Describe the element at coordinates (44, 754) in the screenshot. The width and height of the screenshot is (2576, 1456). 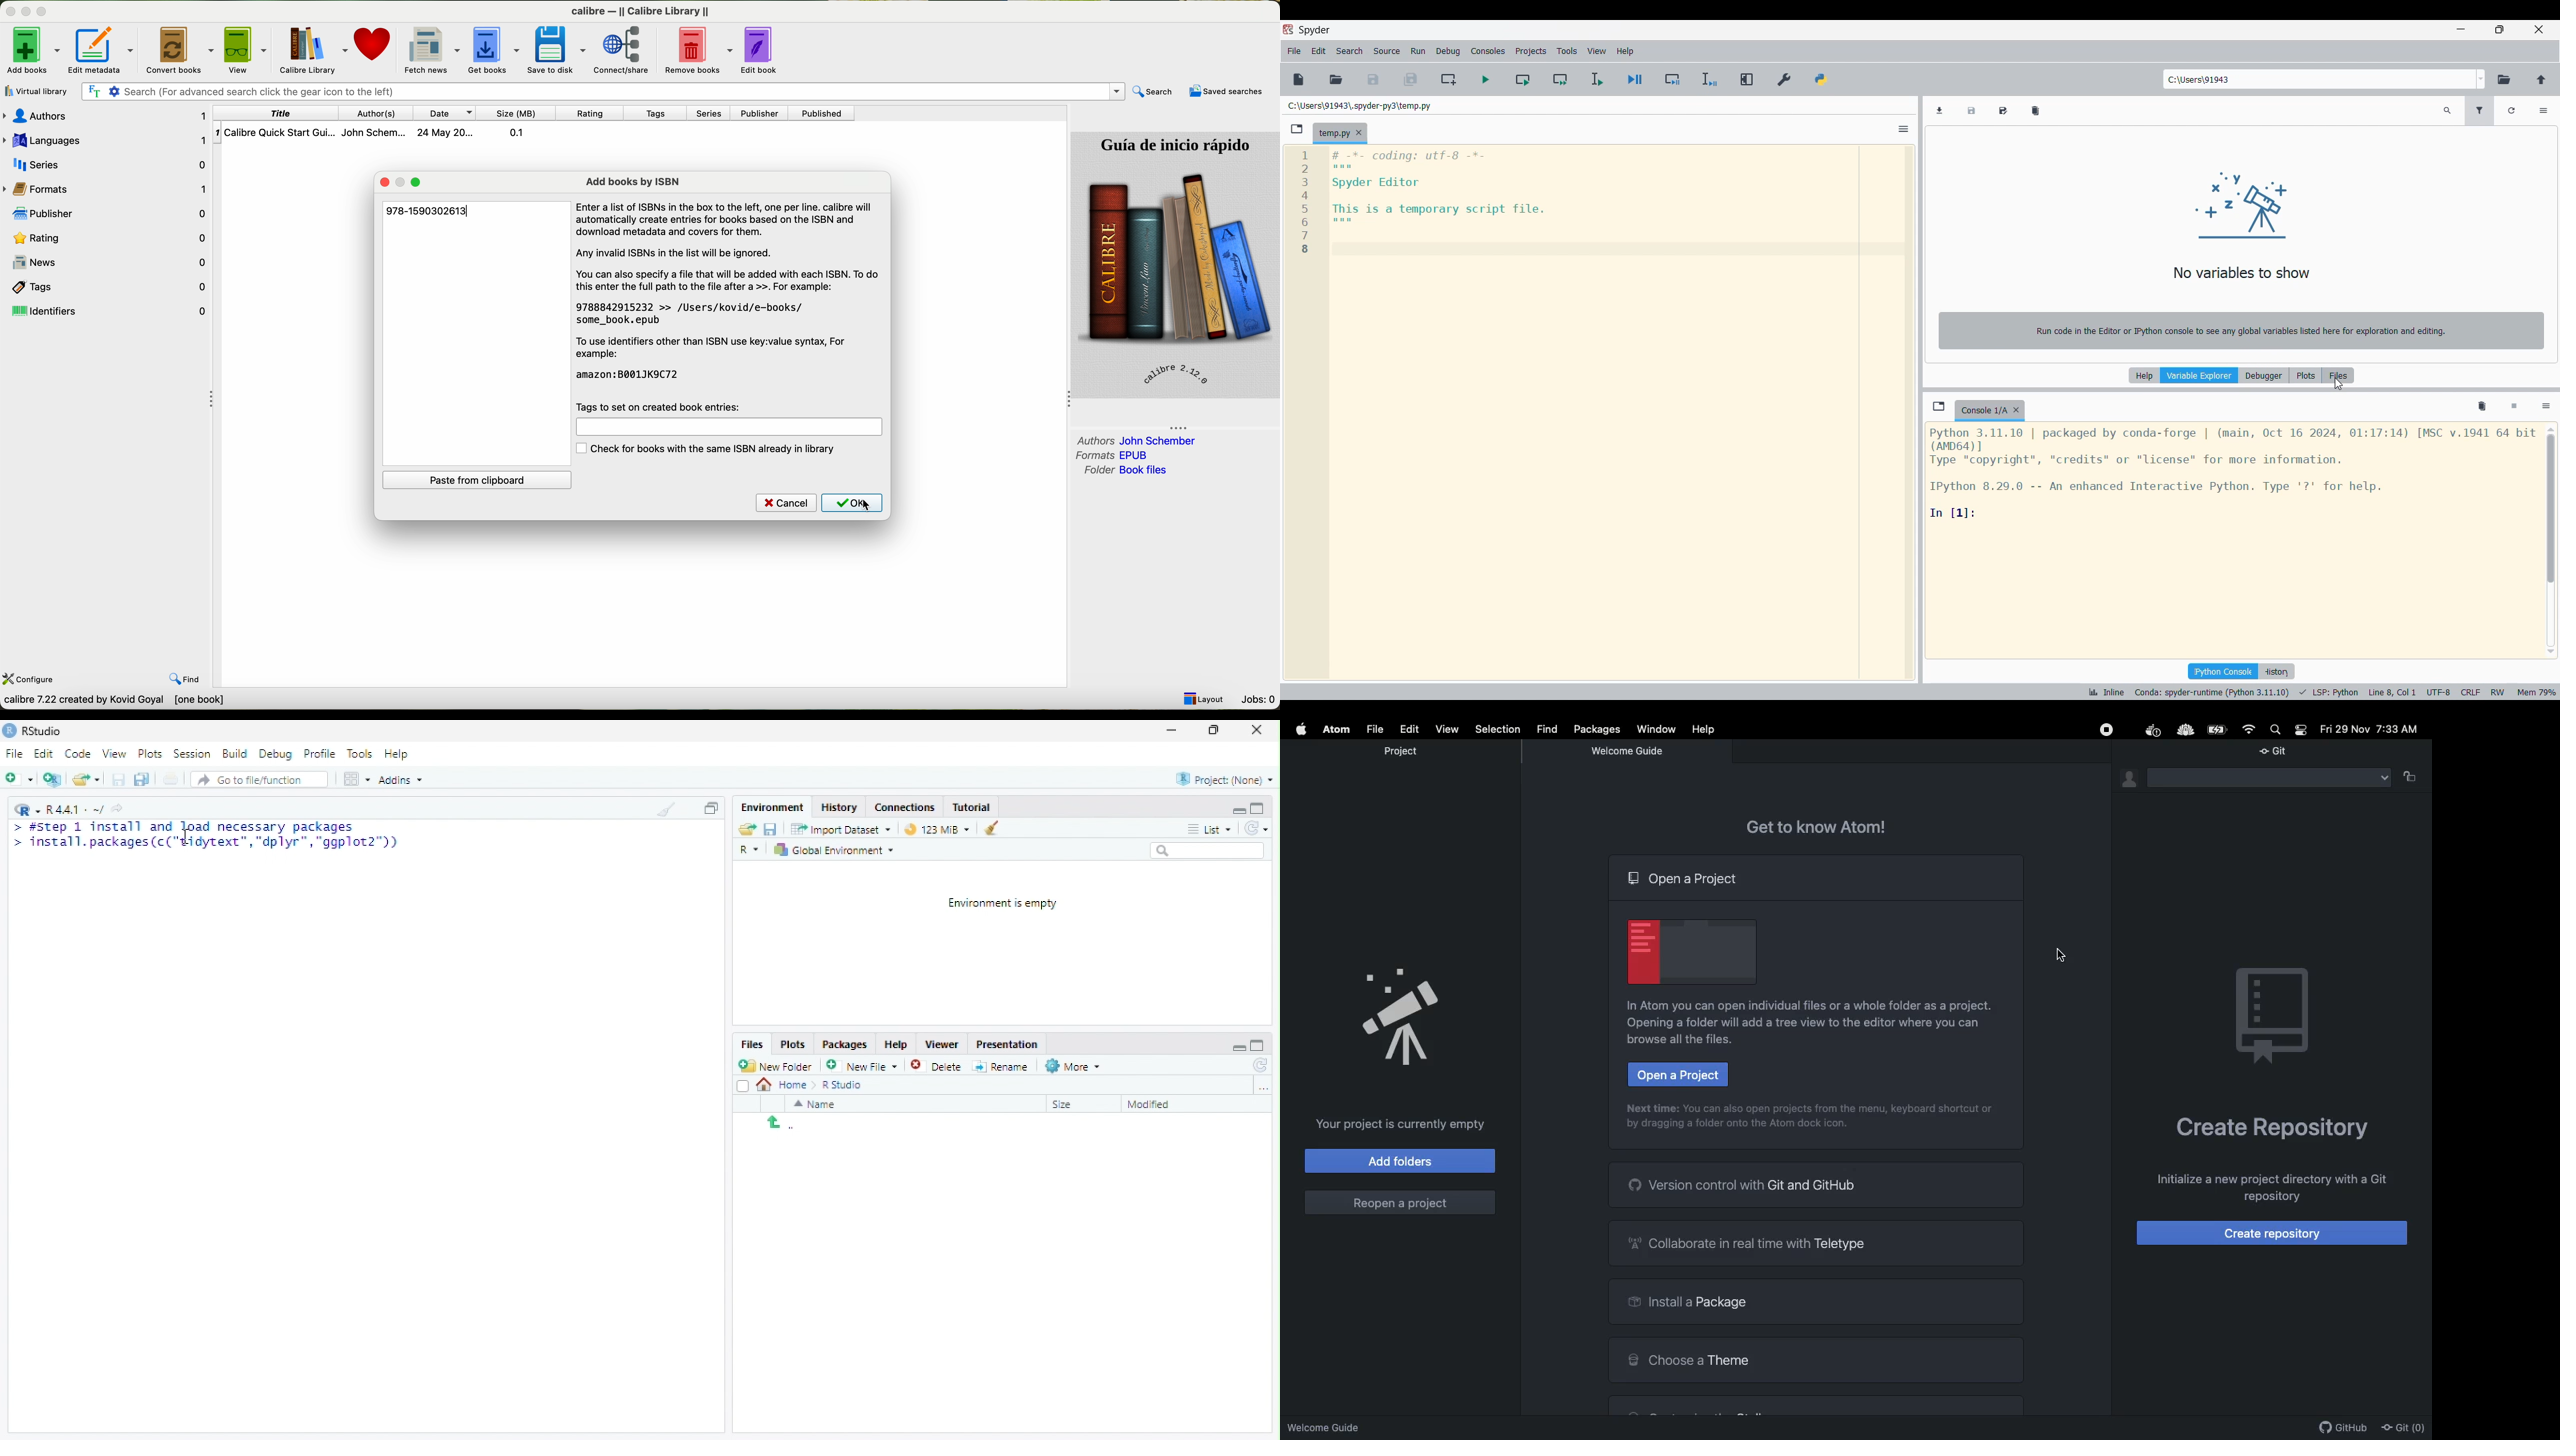
I see `Edit` at that location.